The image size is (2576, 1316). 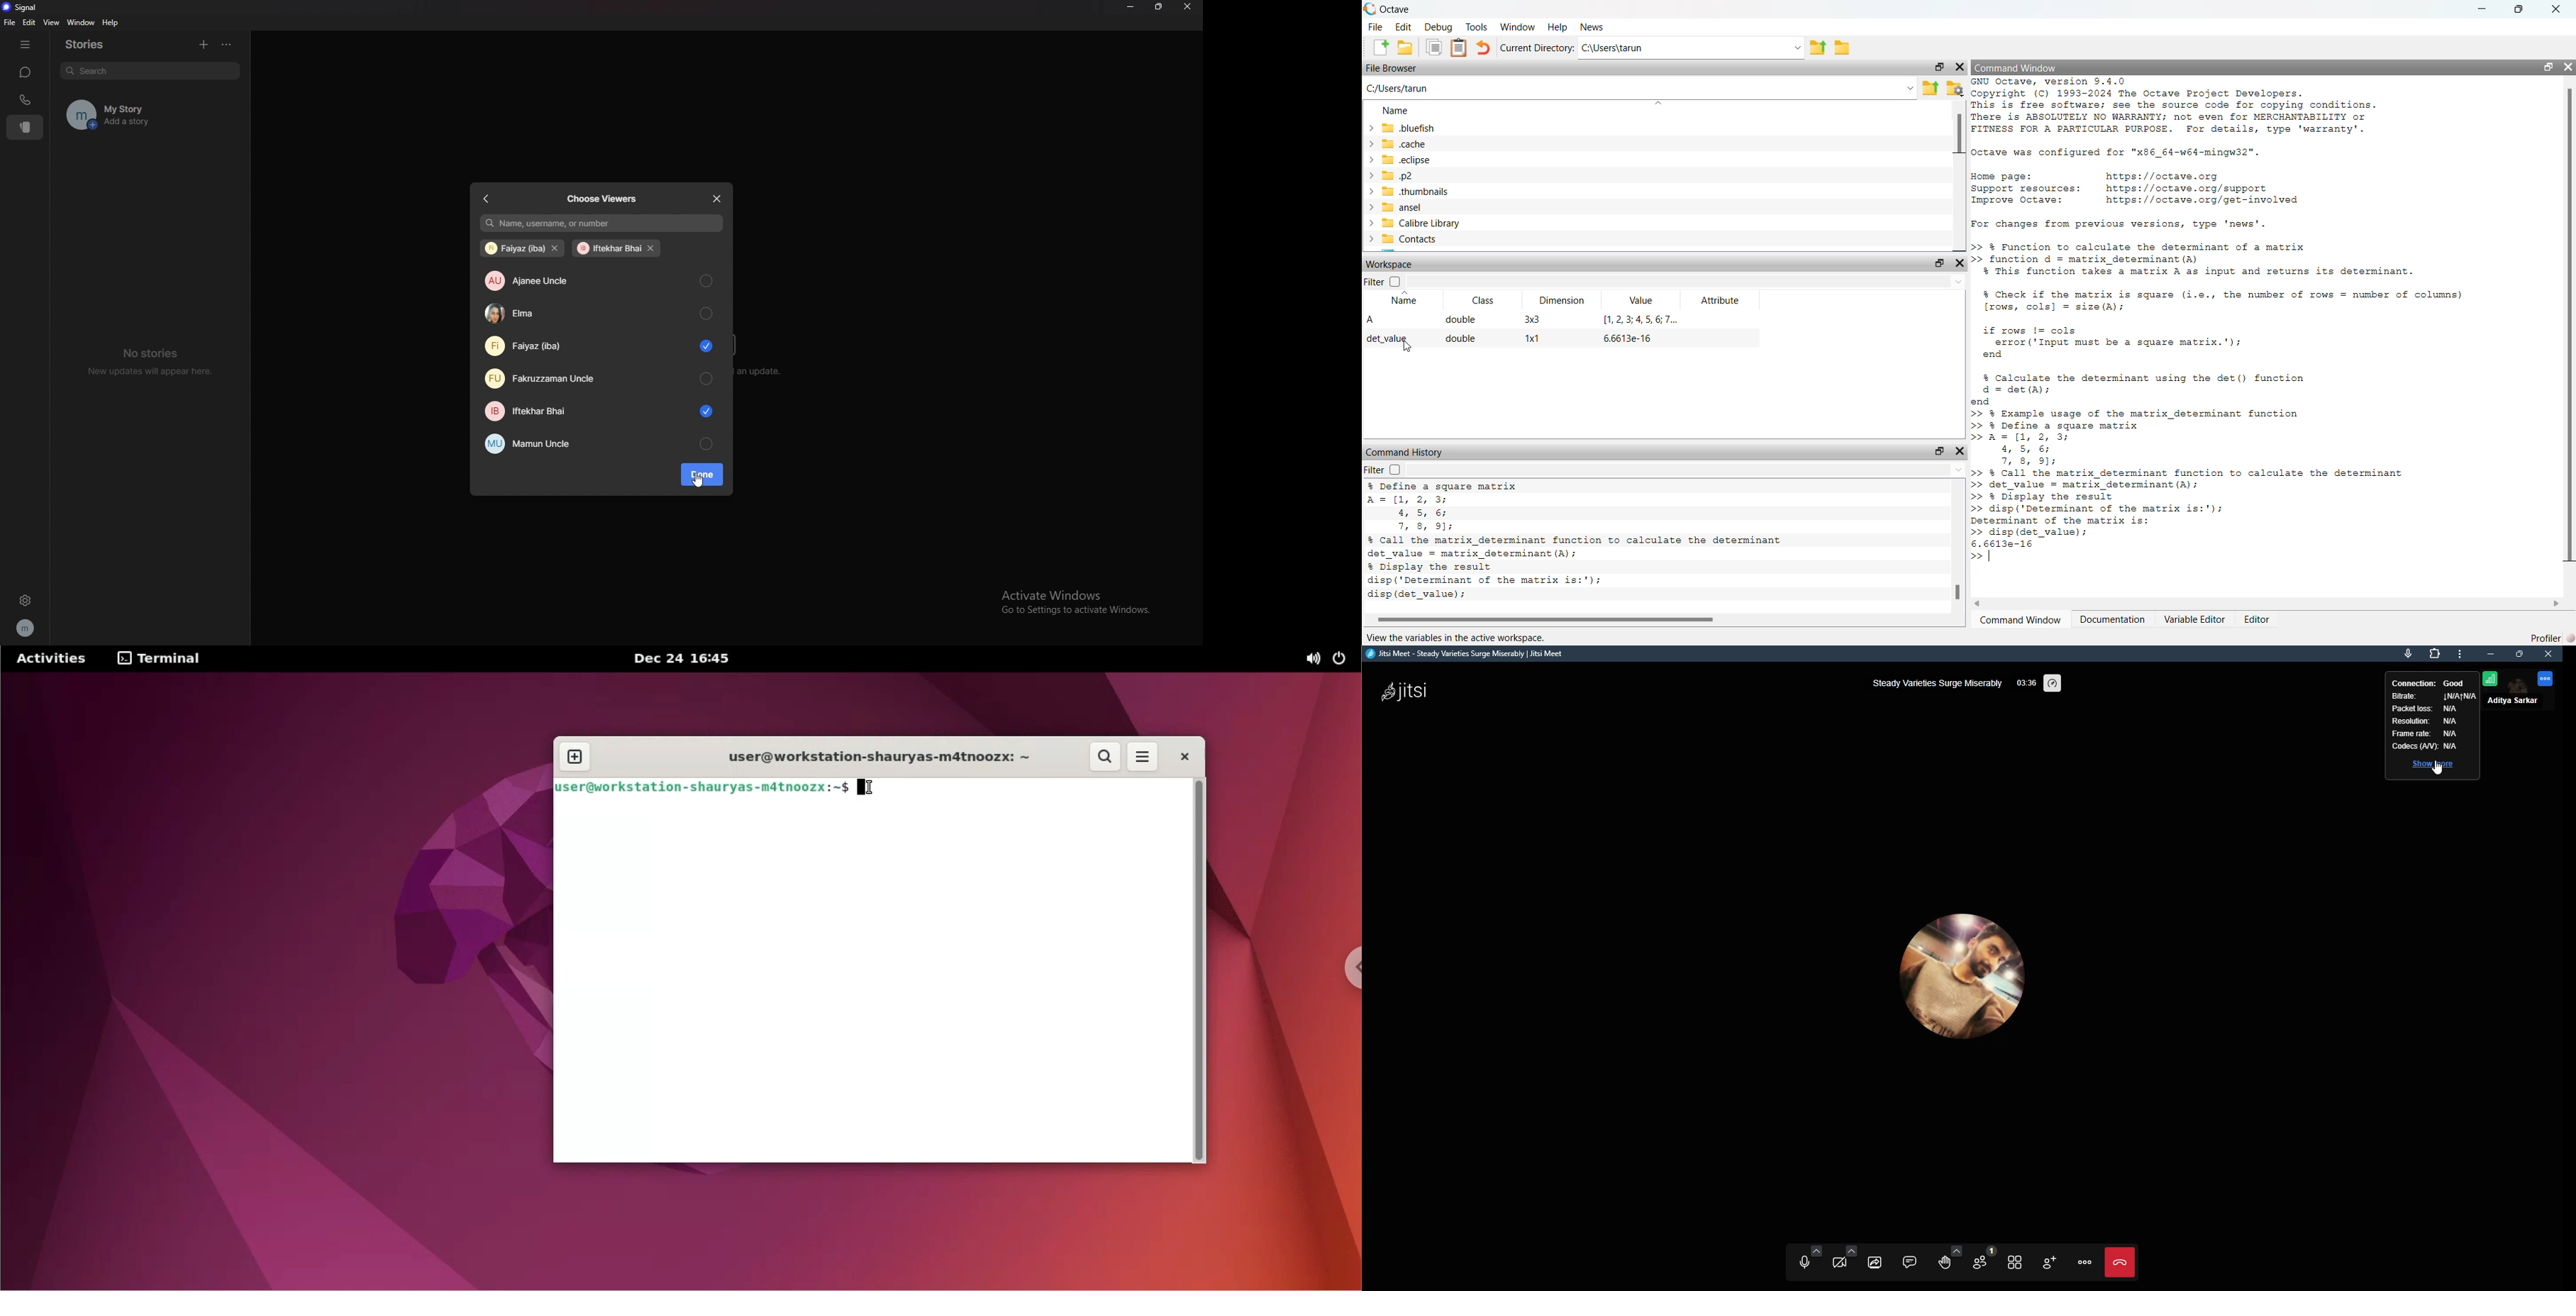 What do you see at coordinates (718, 199) in the screenshot?
I see `close` at bounding box center [718, 199].